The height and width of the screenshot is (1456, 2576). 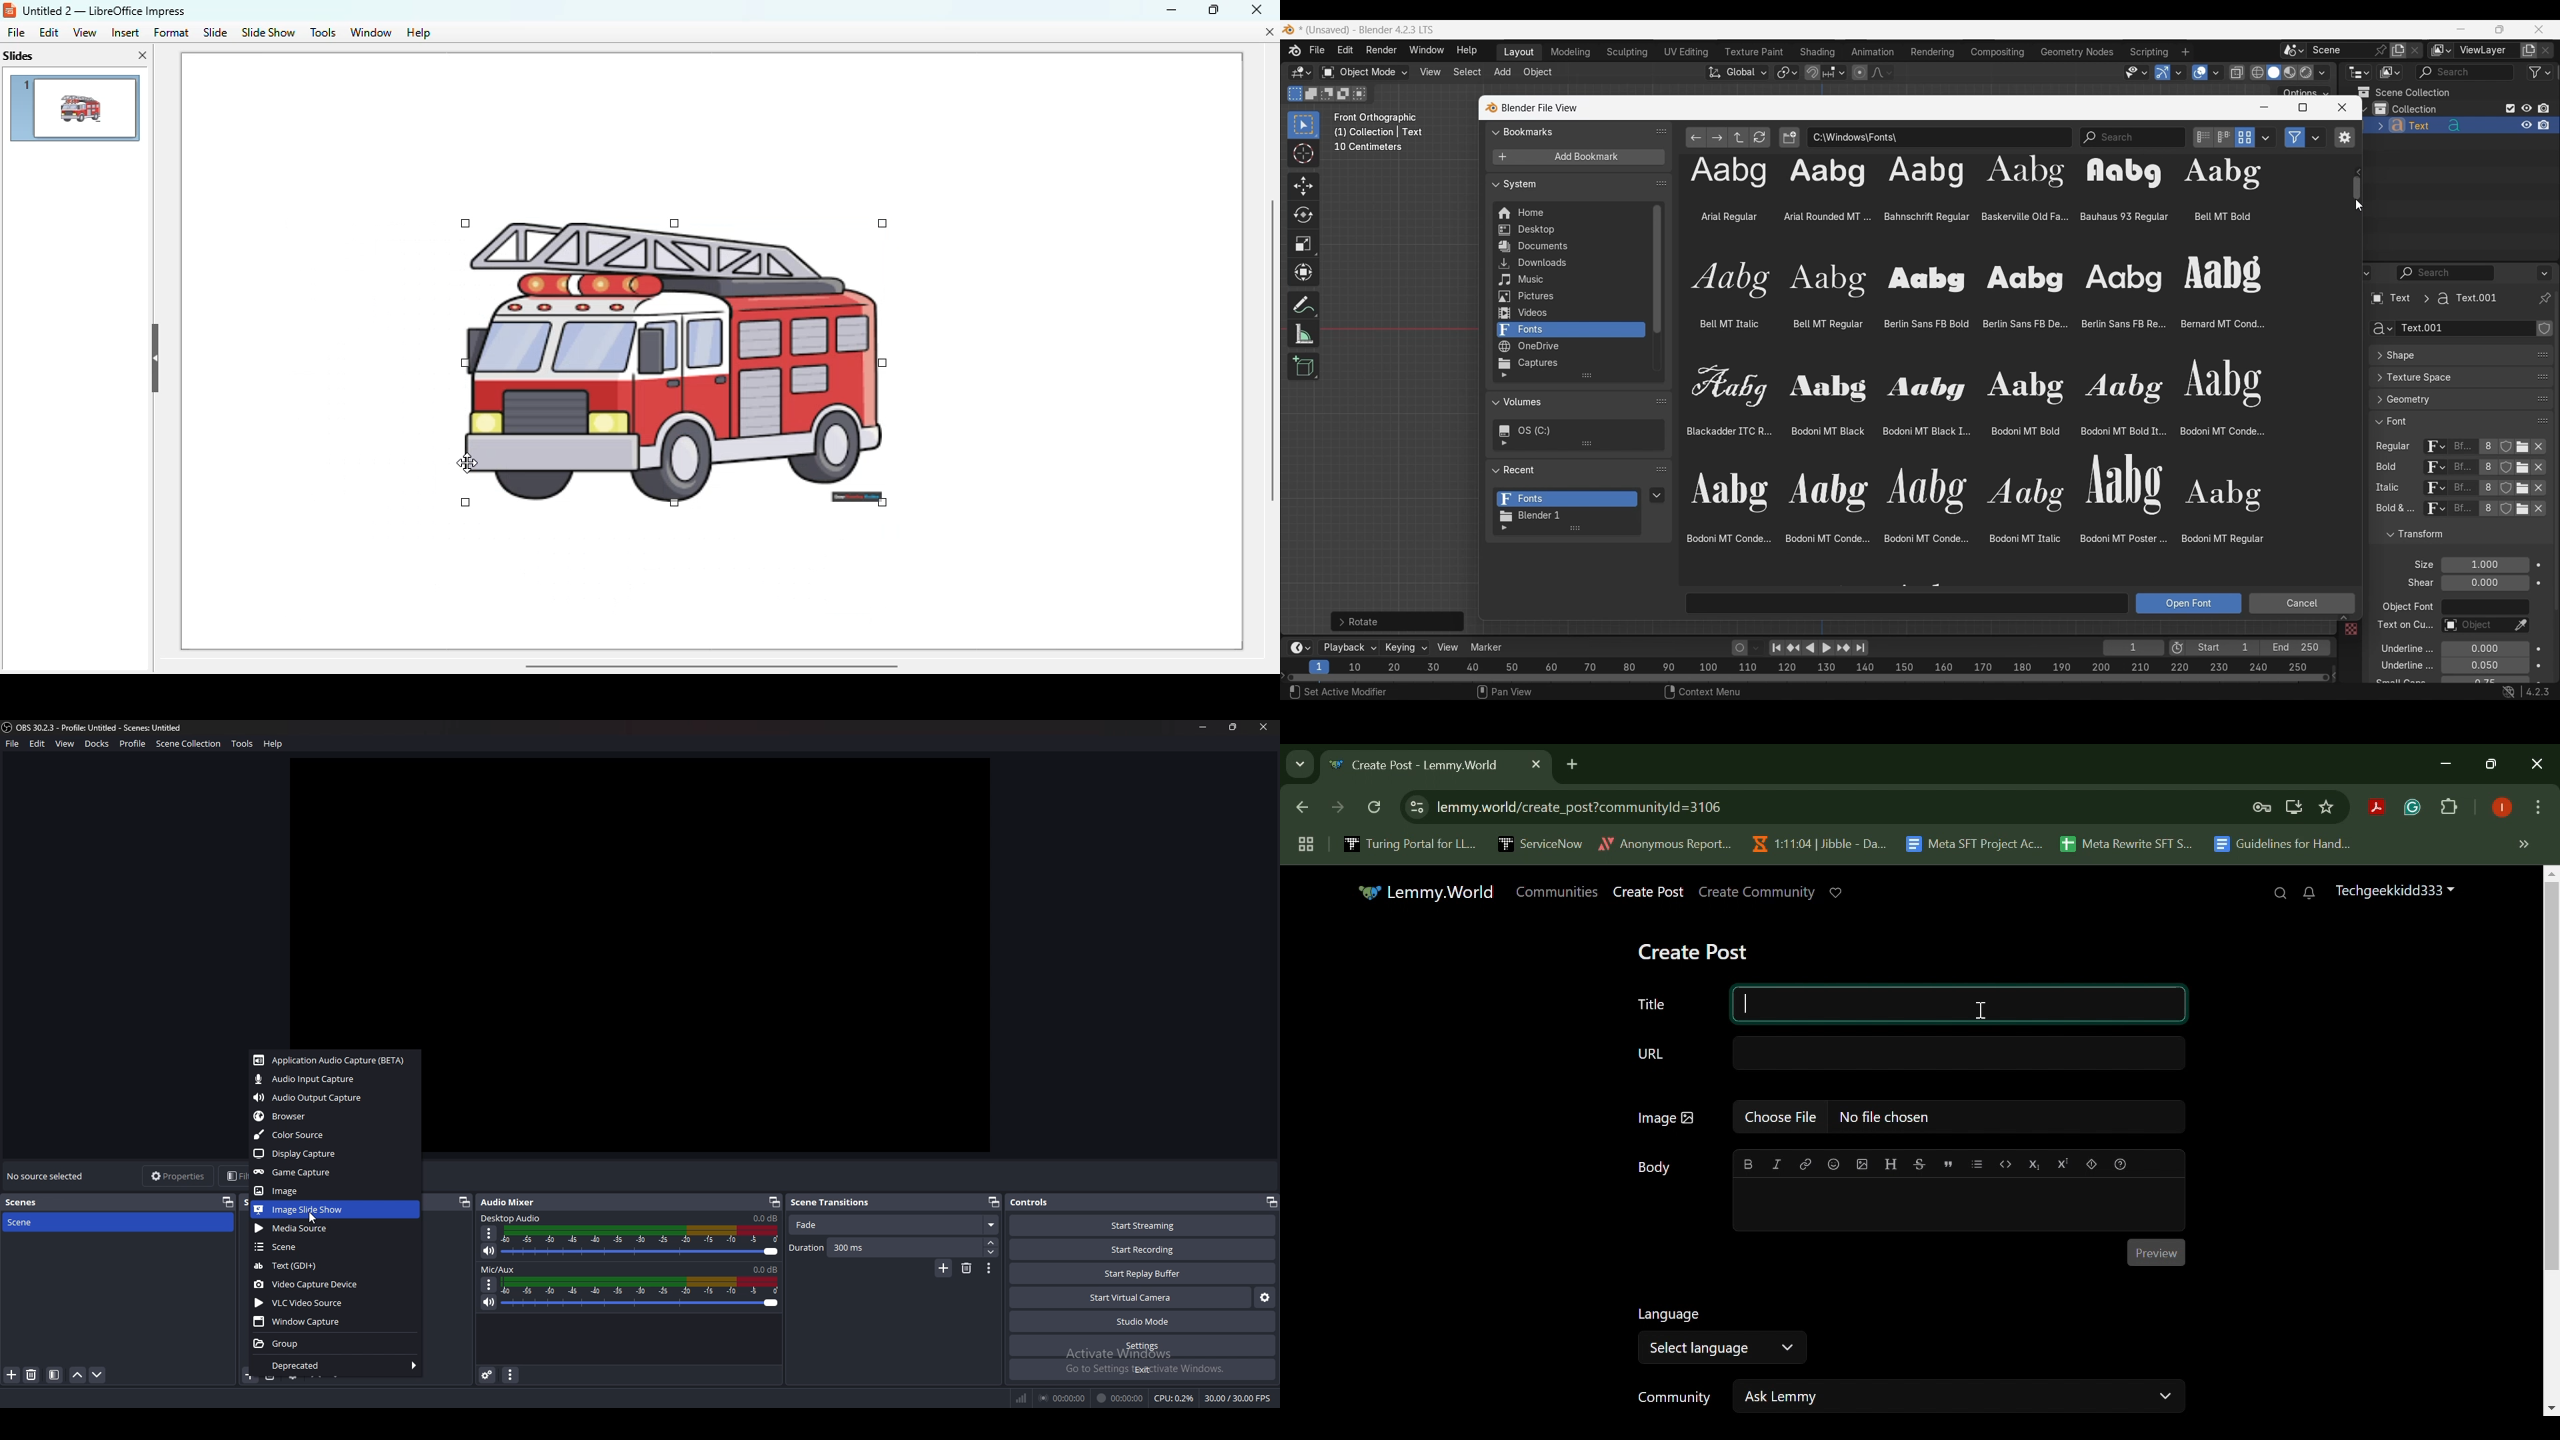 I want to click on view, so click(x=65, y=743).